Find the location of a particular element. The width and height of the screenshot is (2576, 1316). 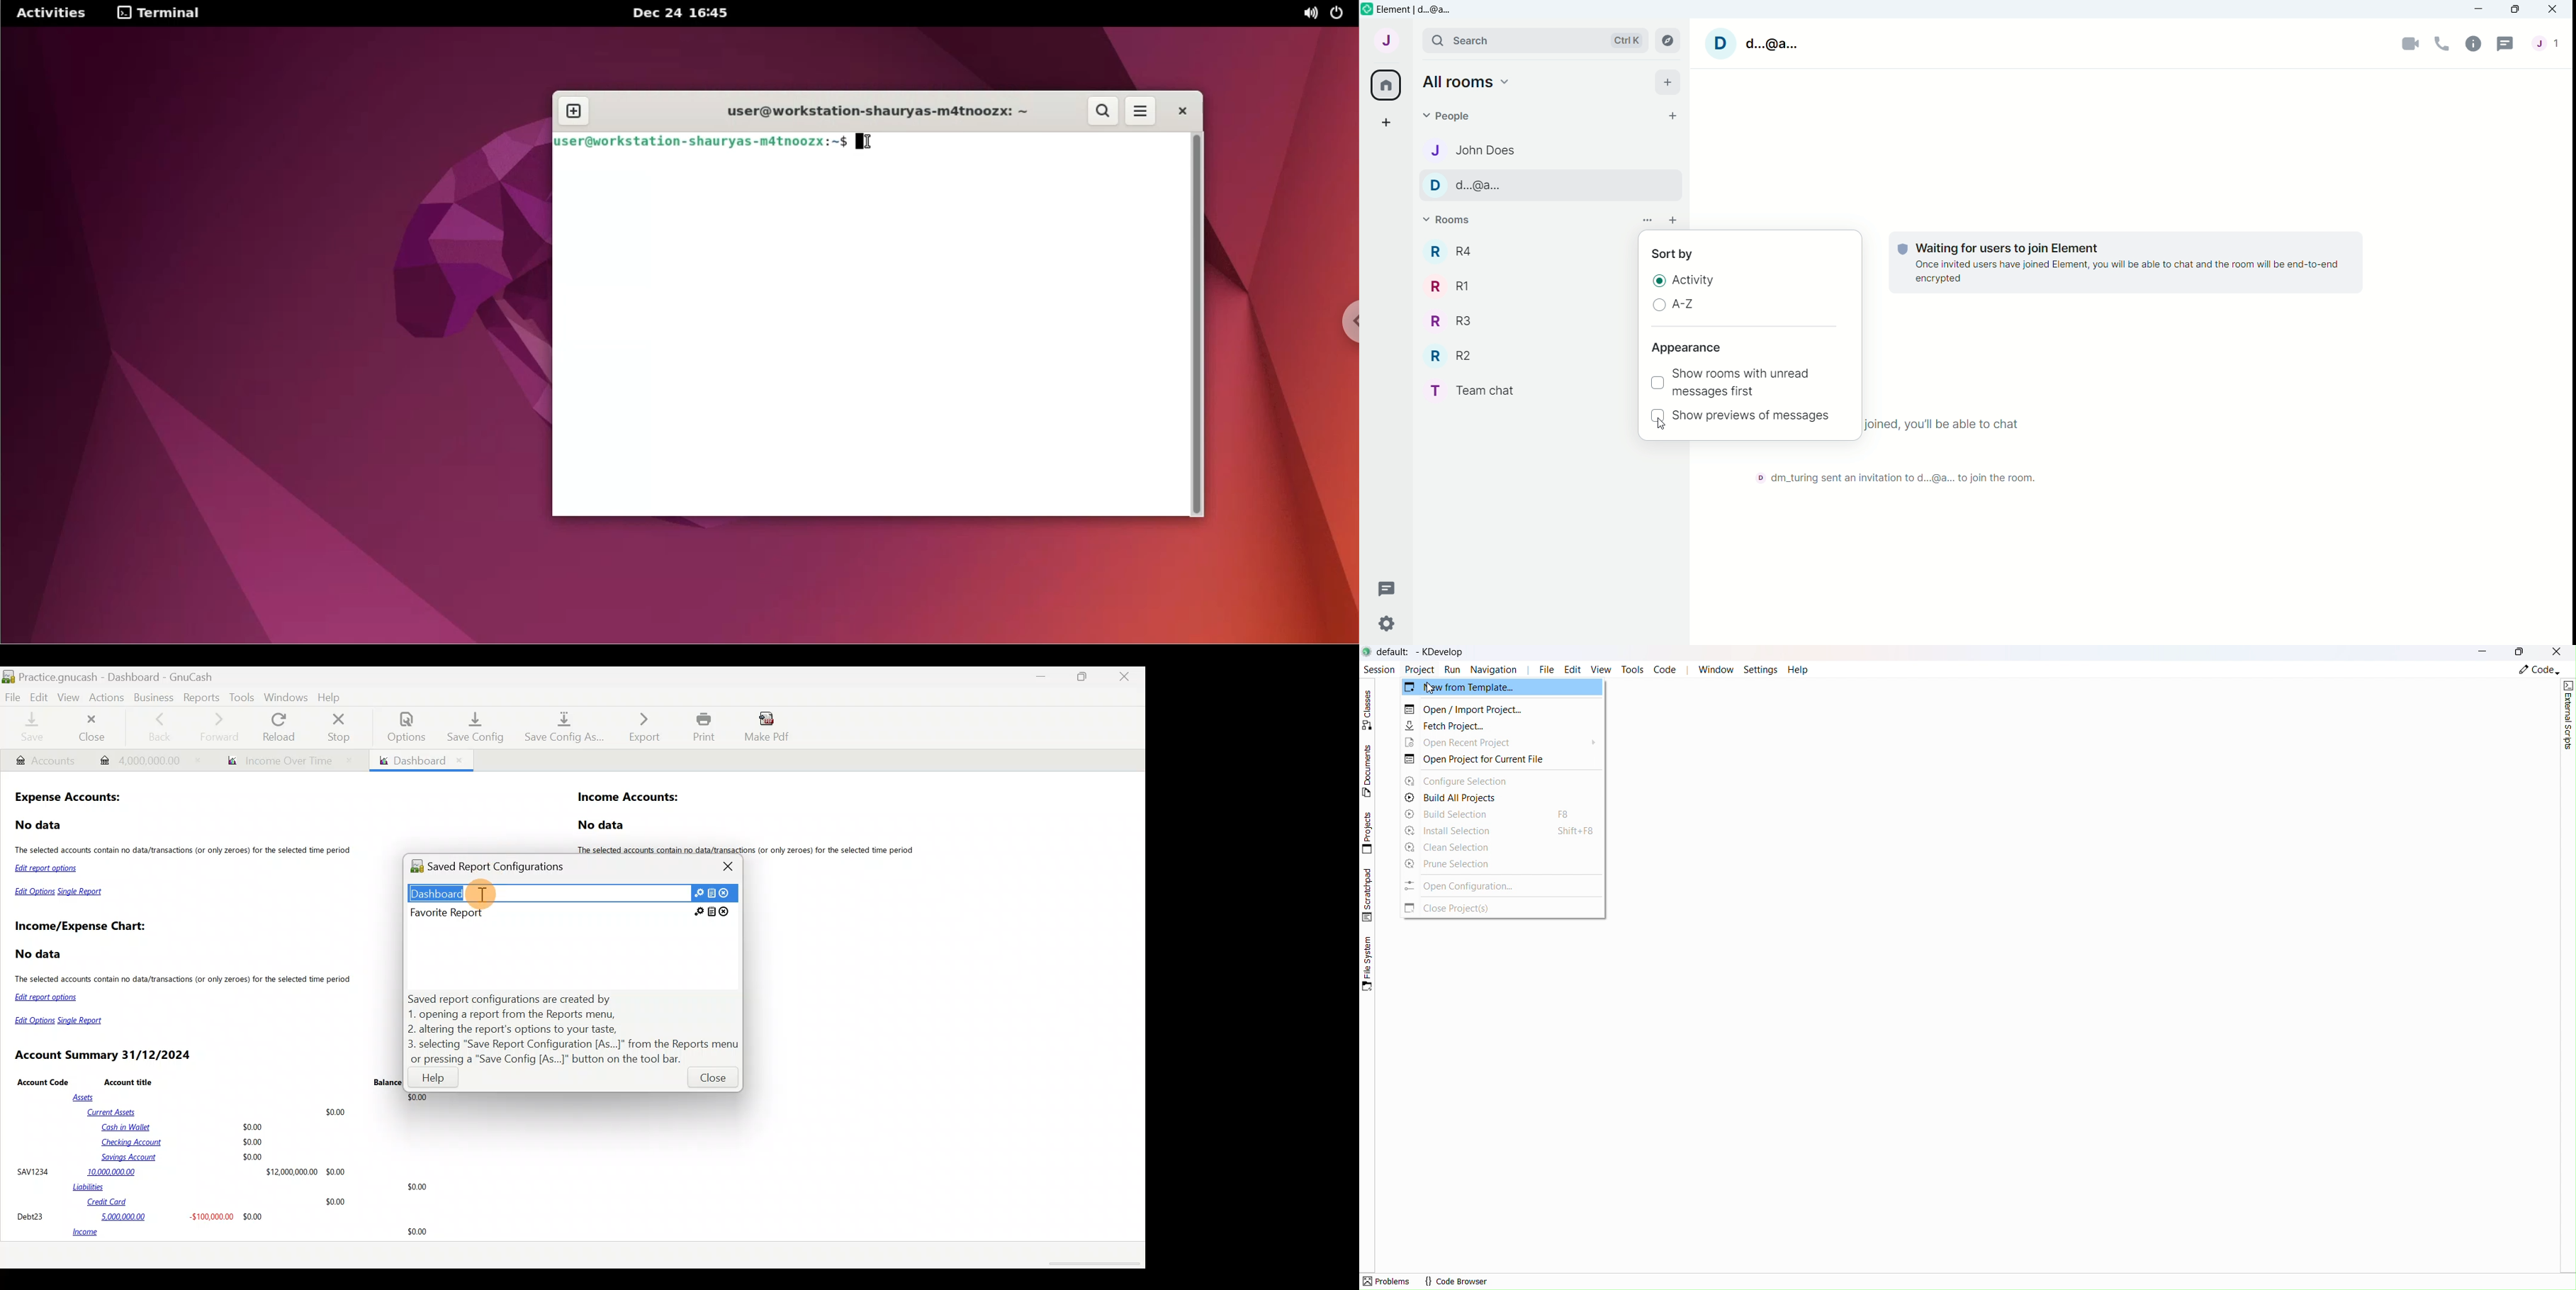

Windows is located at coordinates (286, 697).